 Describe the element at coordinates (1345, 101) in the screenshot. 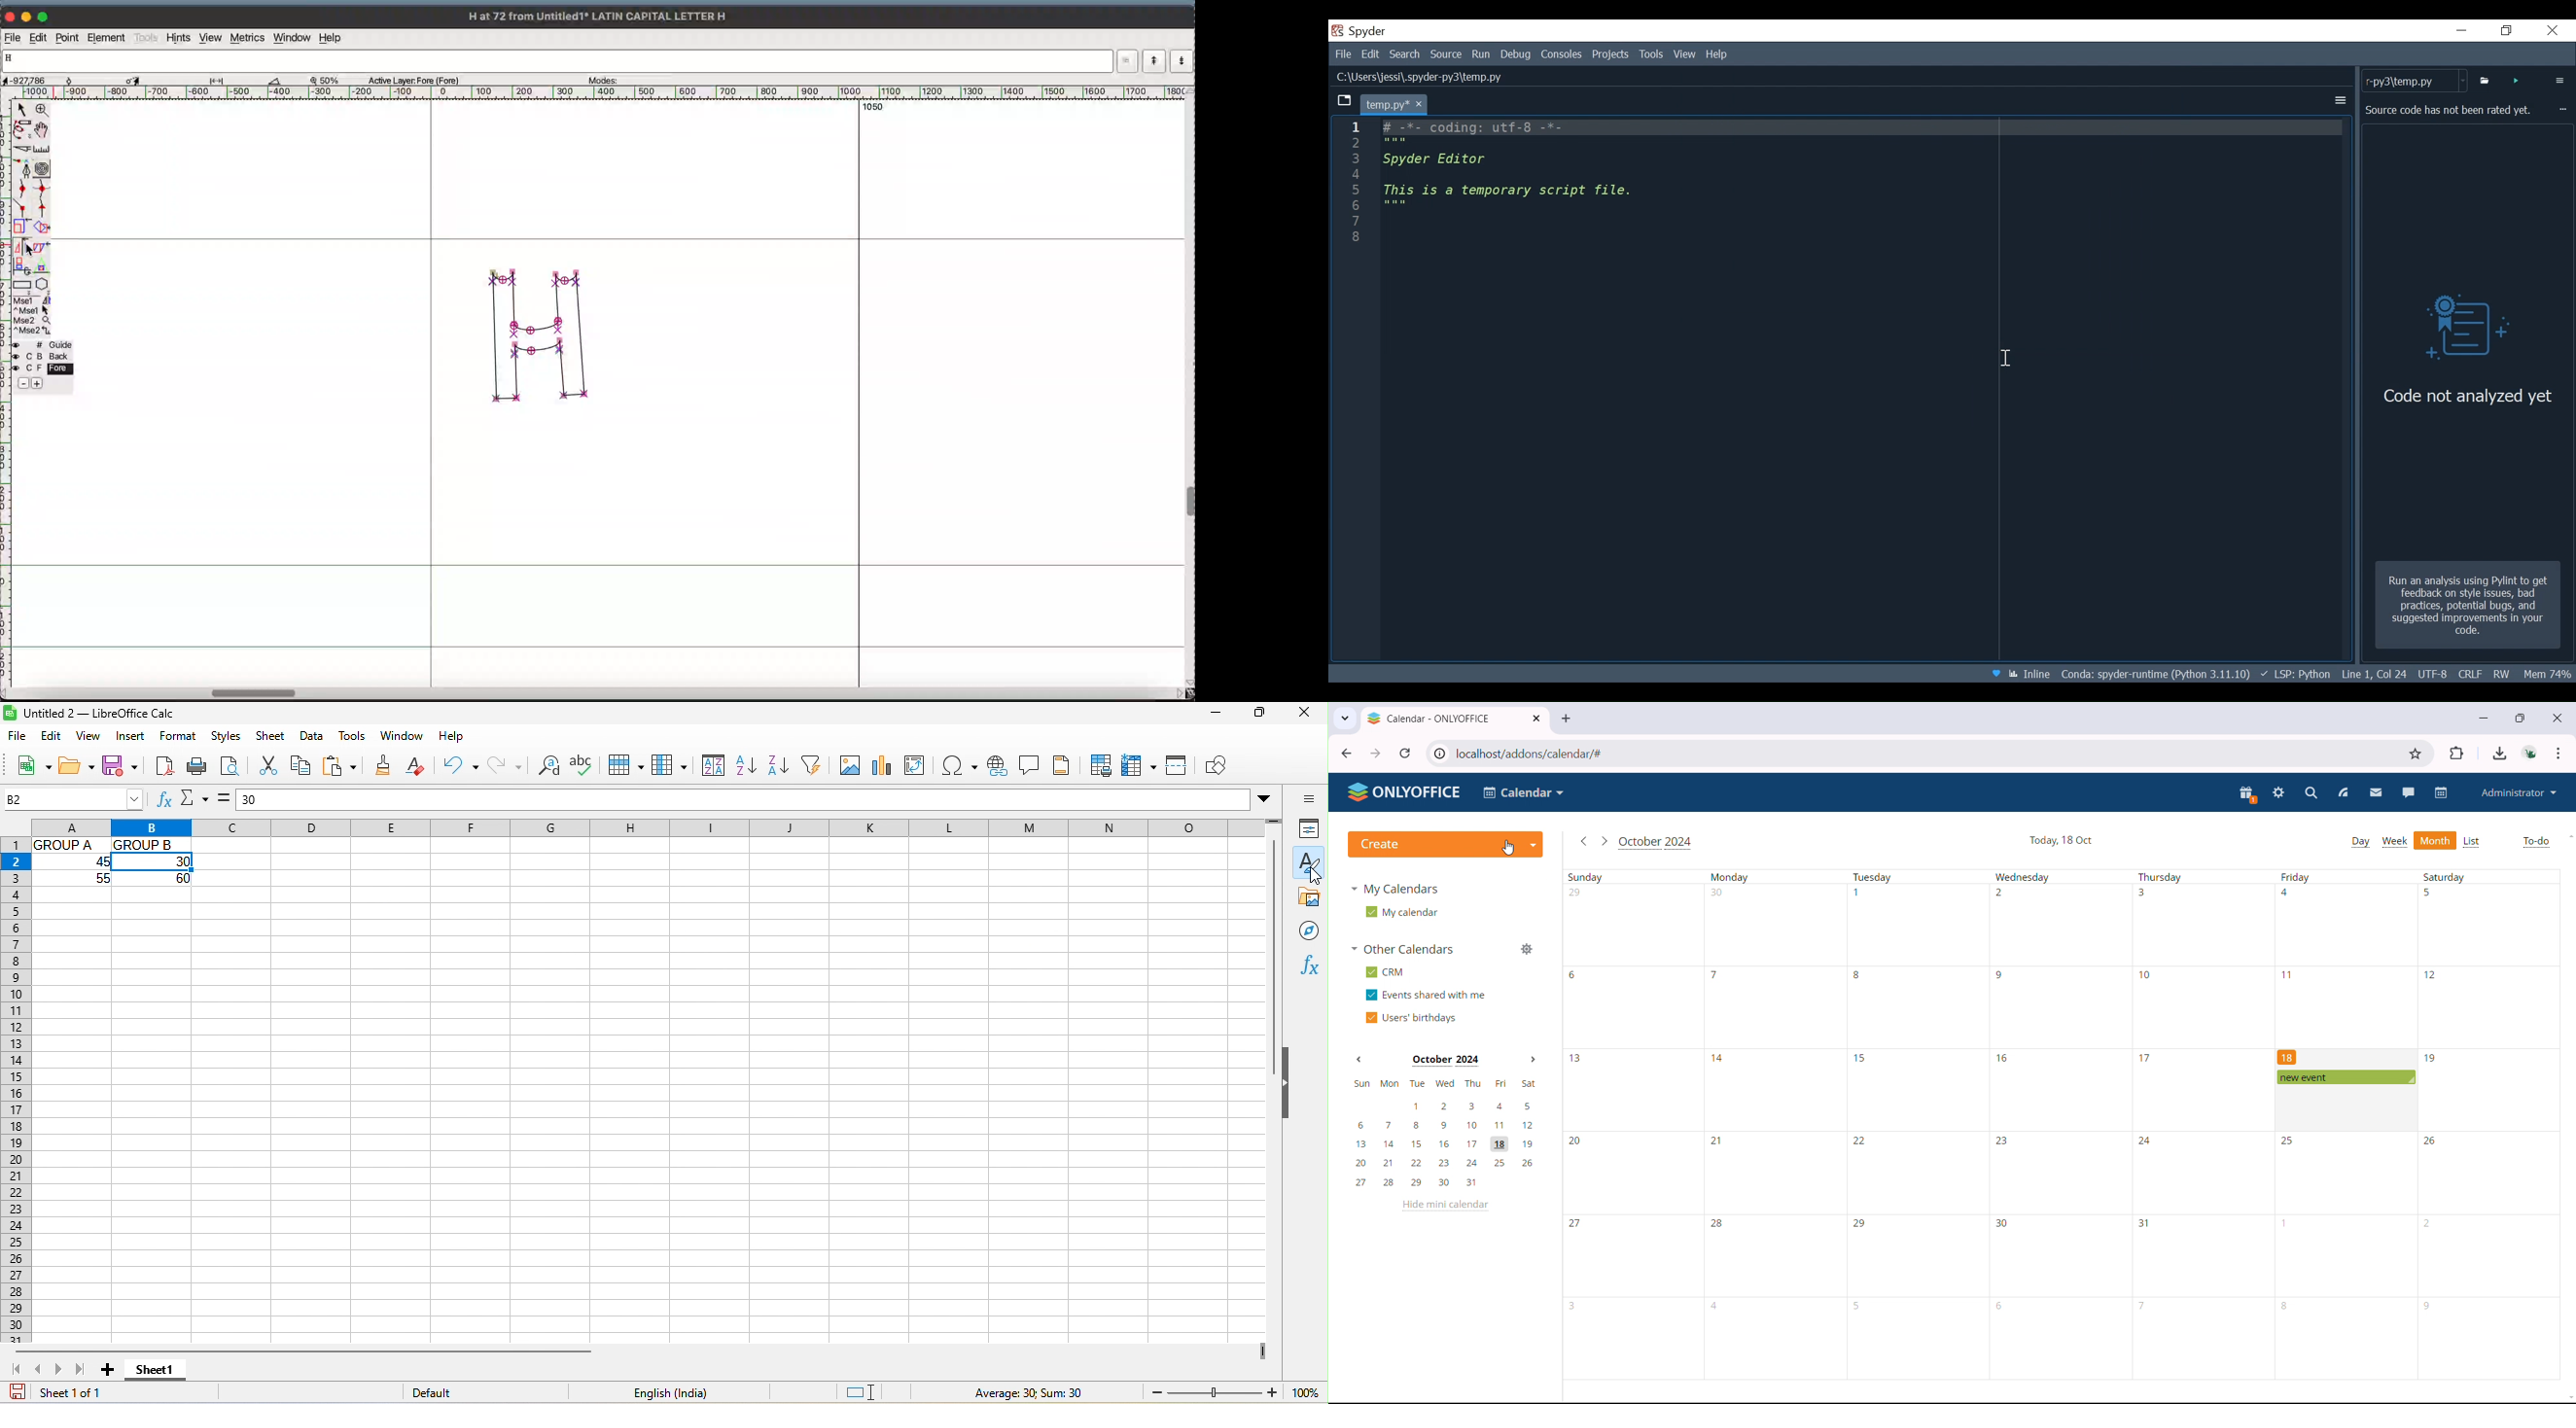

I see `Browse tabs` at that location.